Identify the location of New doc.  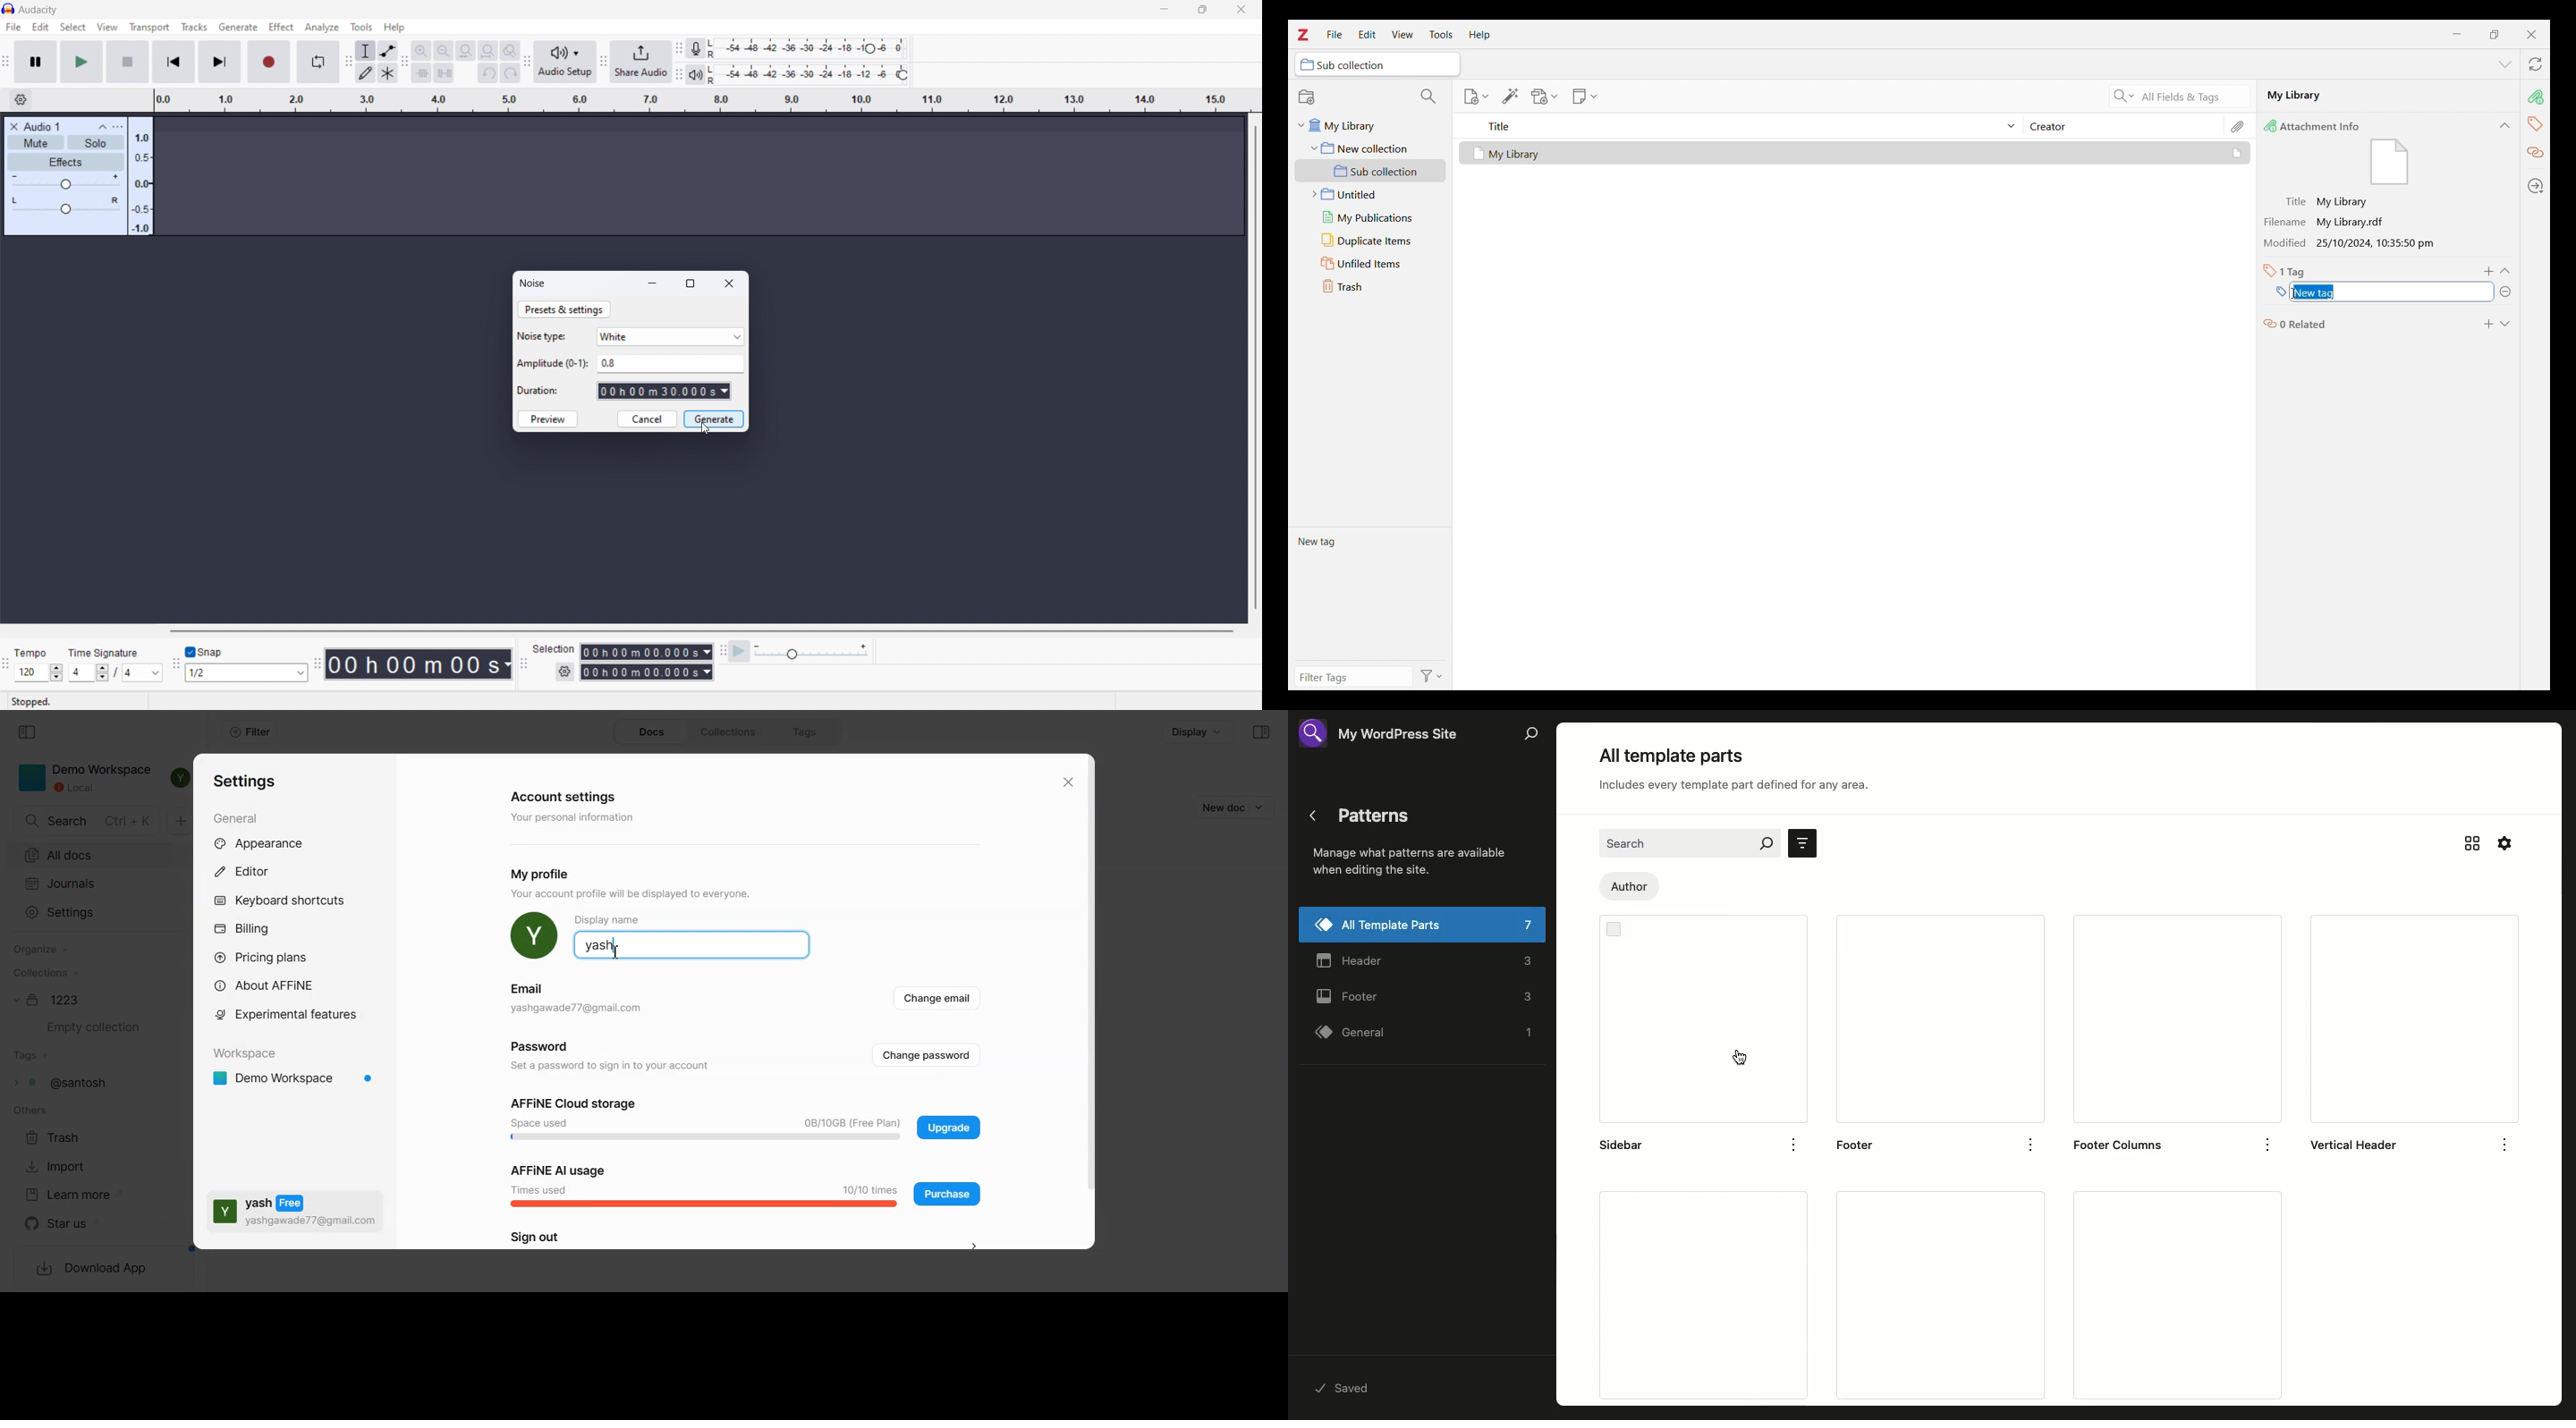
(1219, 807).